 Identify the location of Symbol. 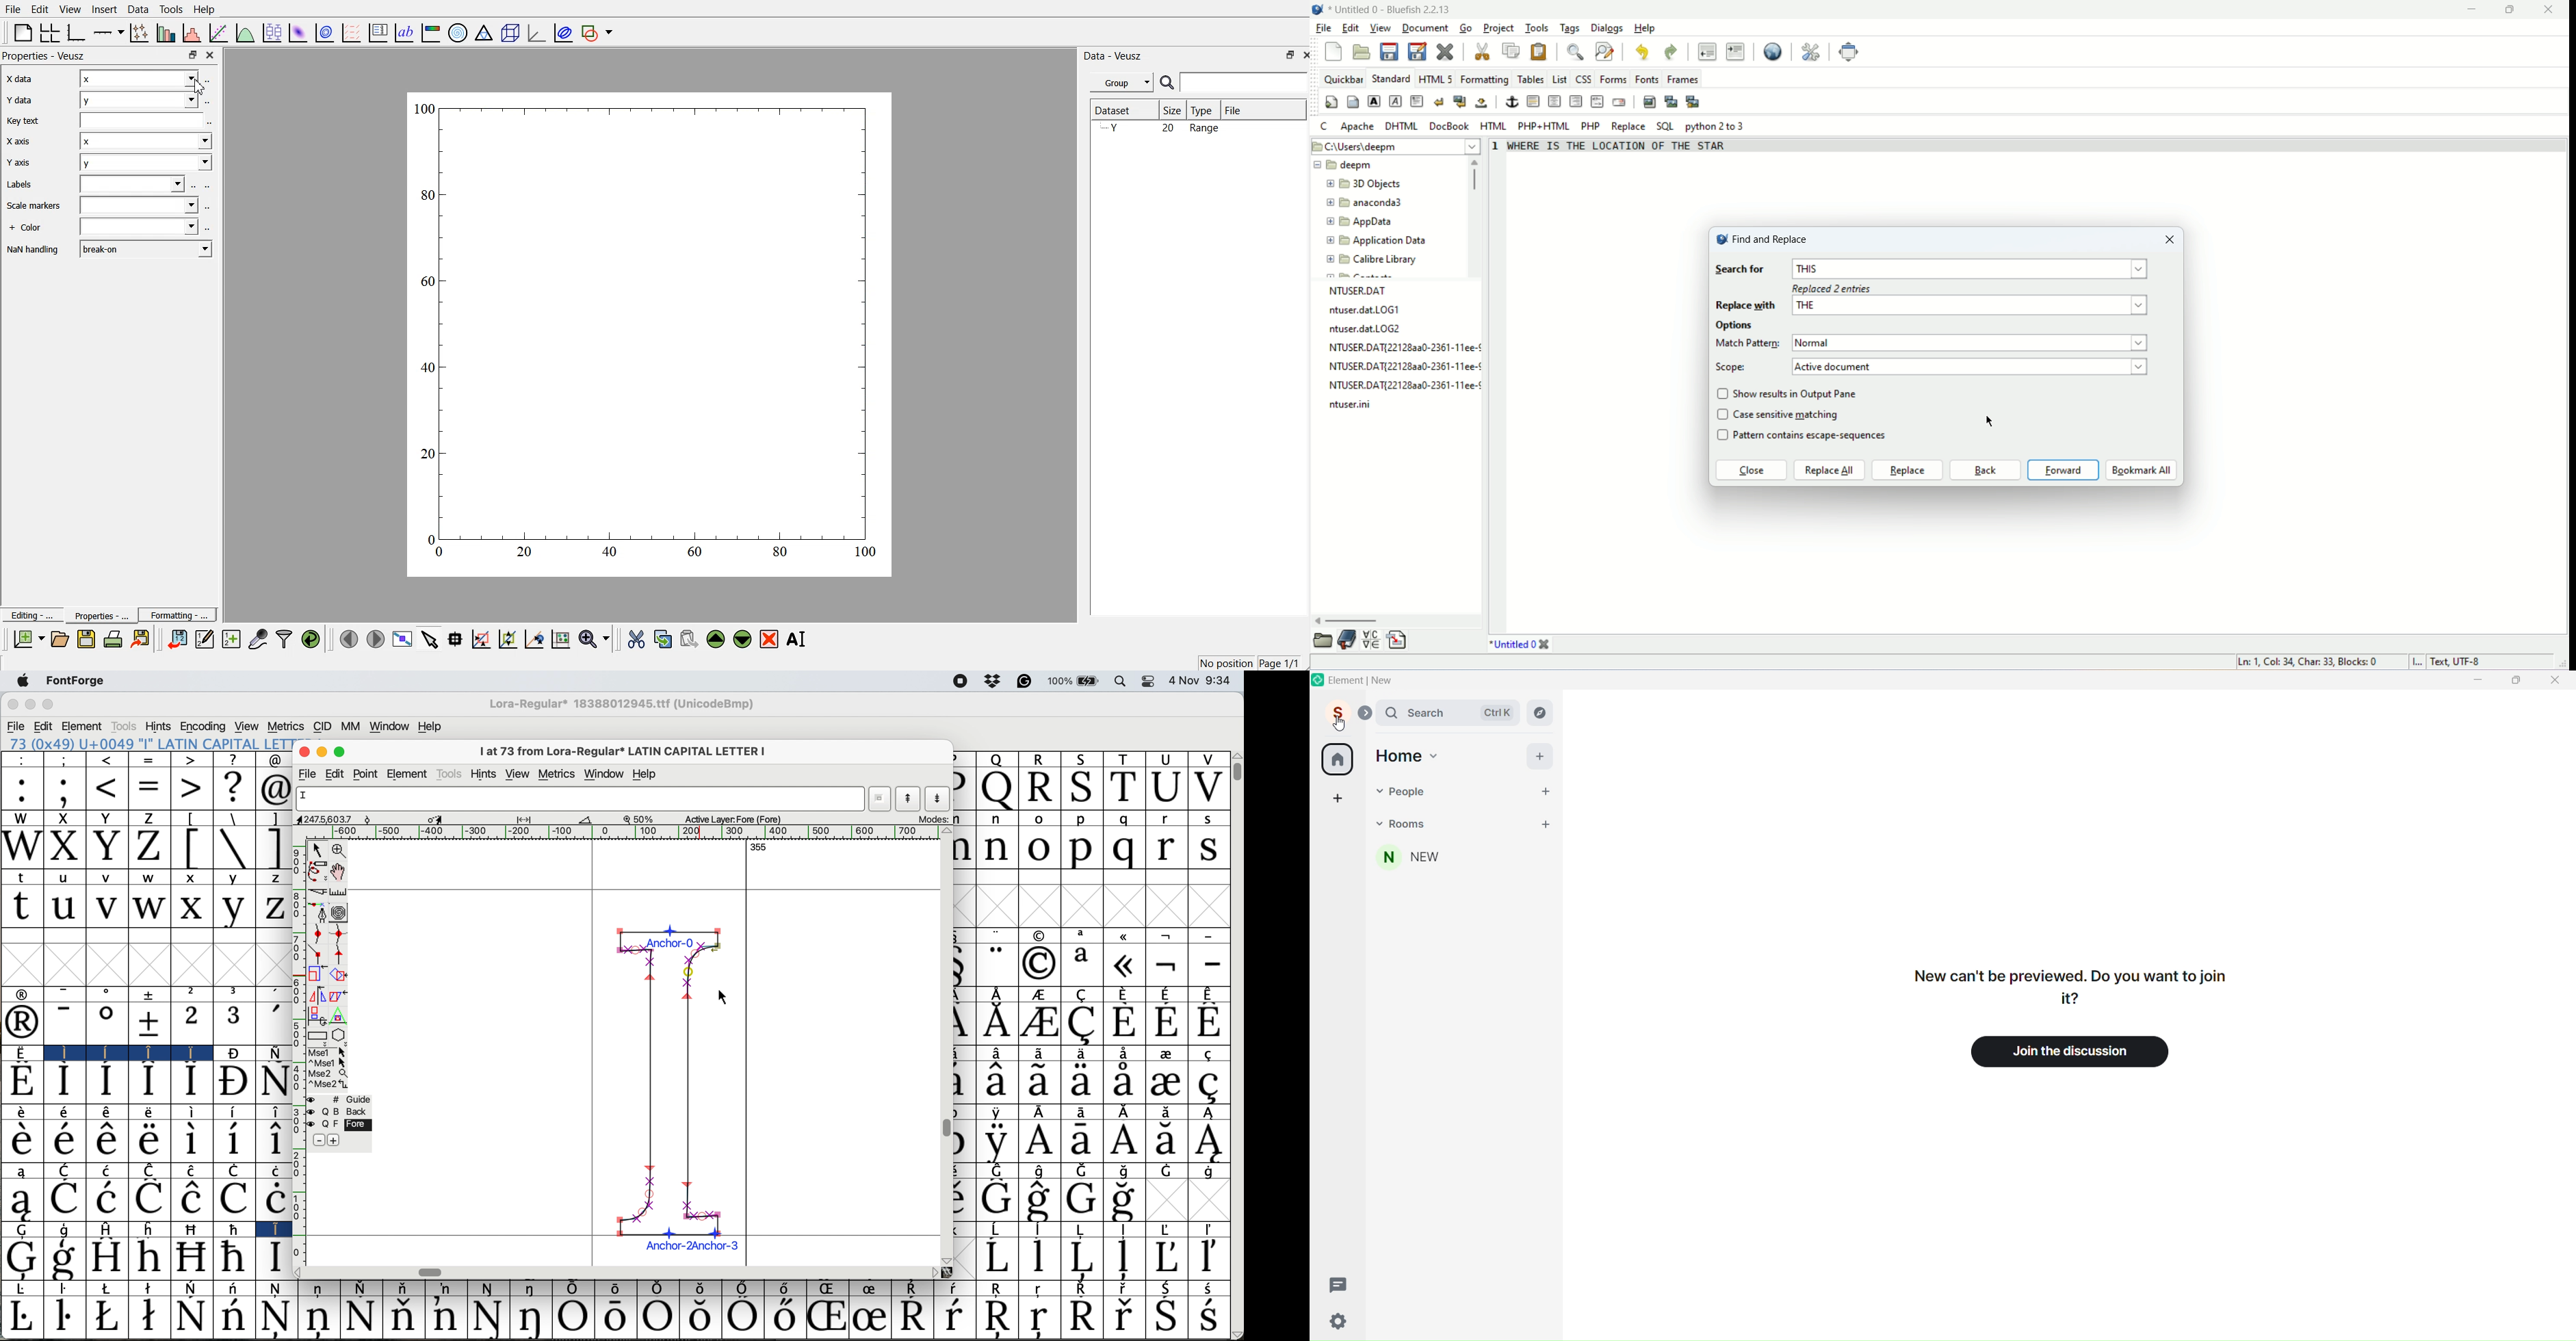
(64, 1082).